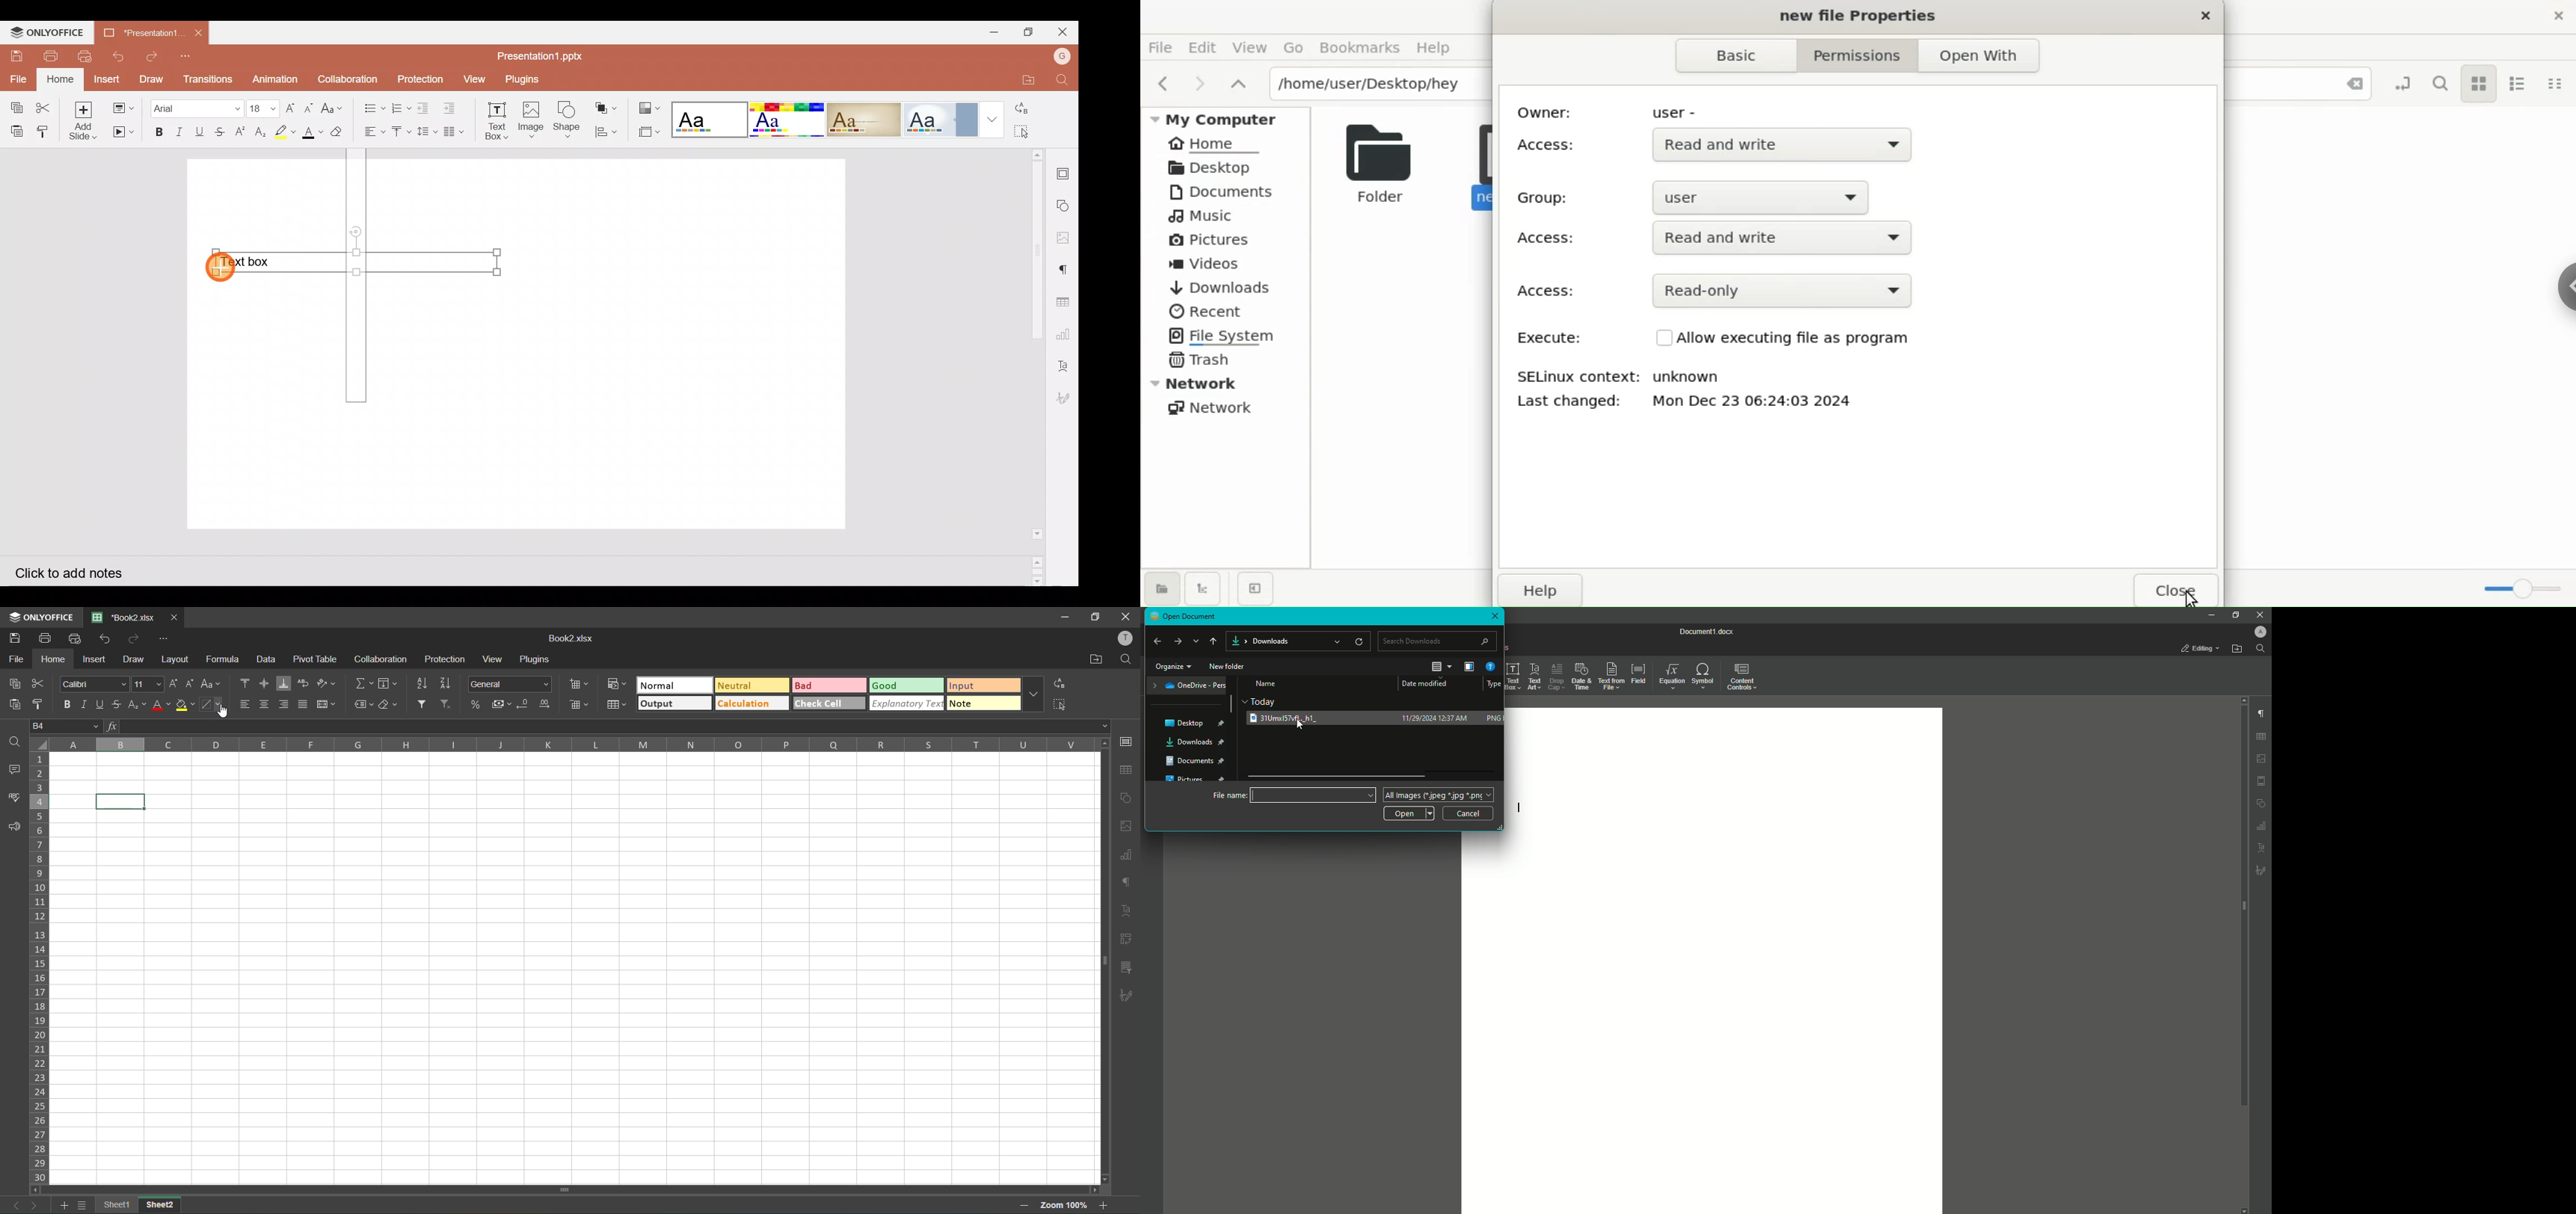  Describe the element at coordinates (1268, 684) in the screenshot. I see `Name` at that location.